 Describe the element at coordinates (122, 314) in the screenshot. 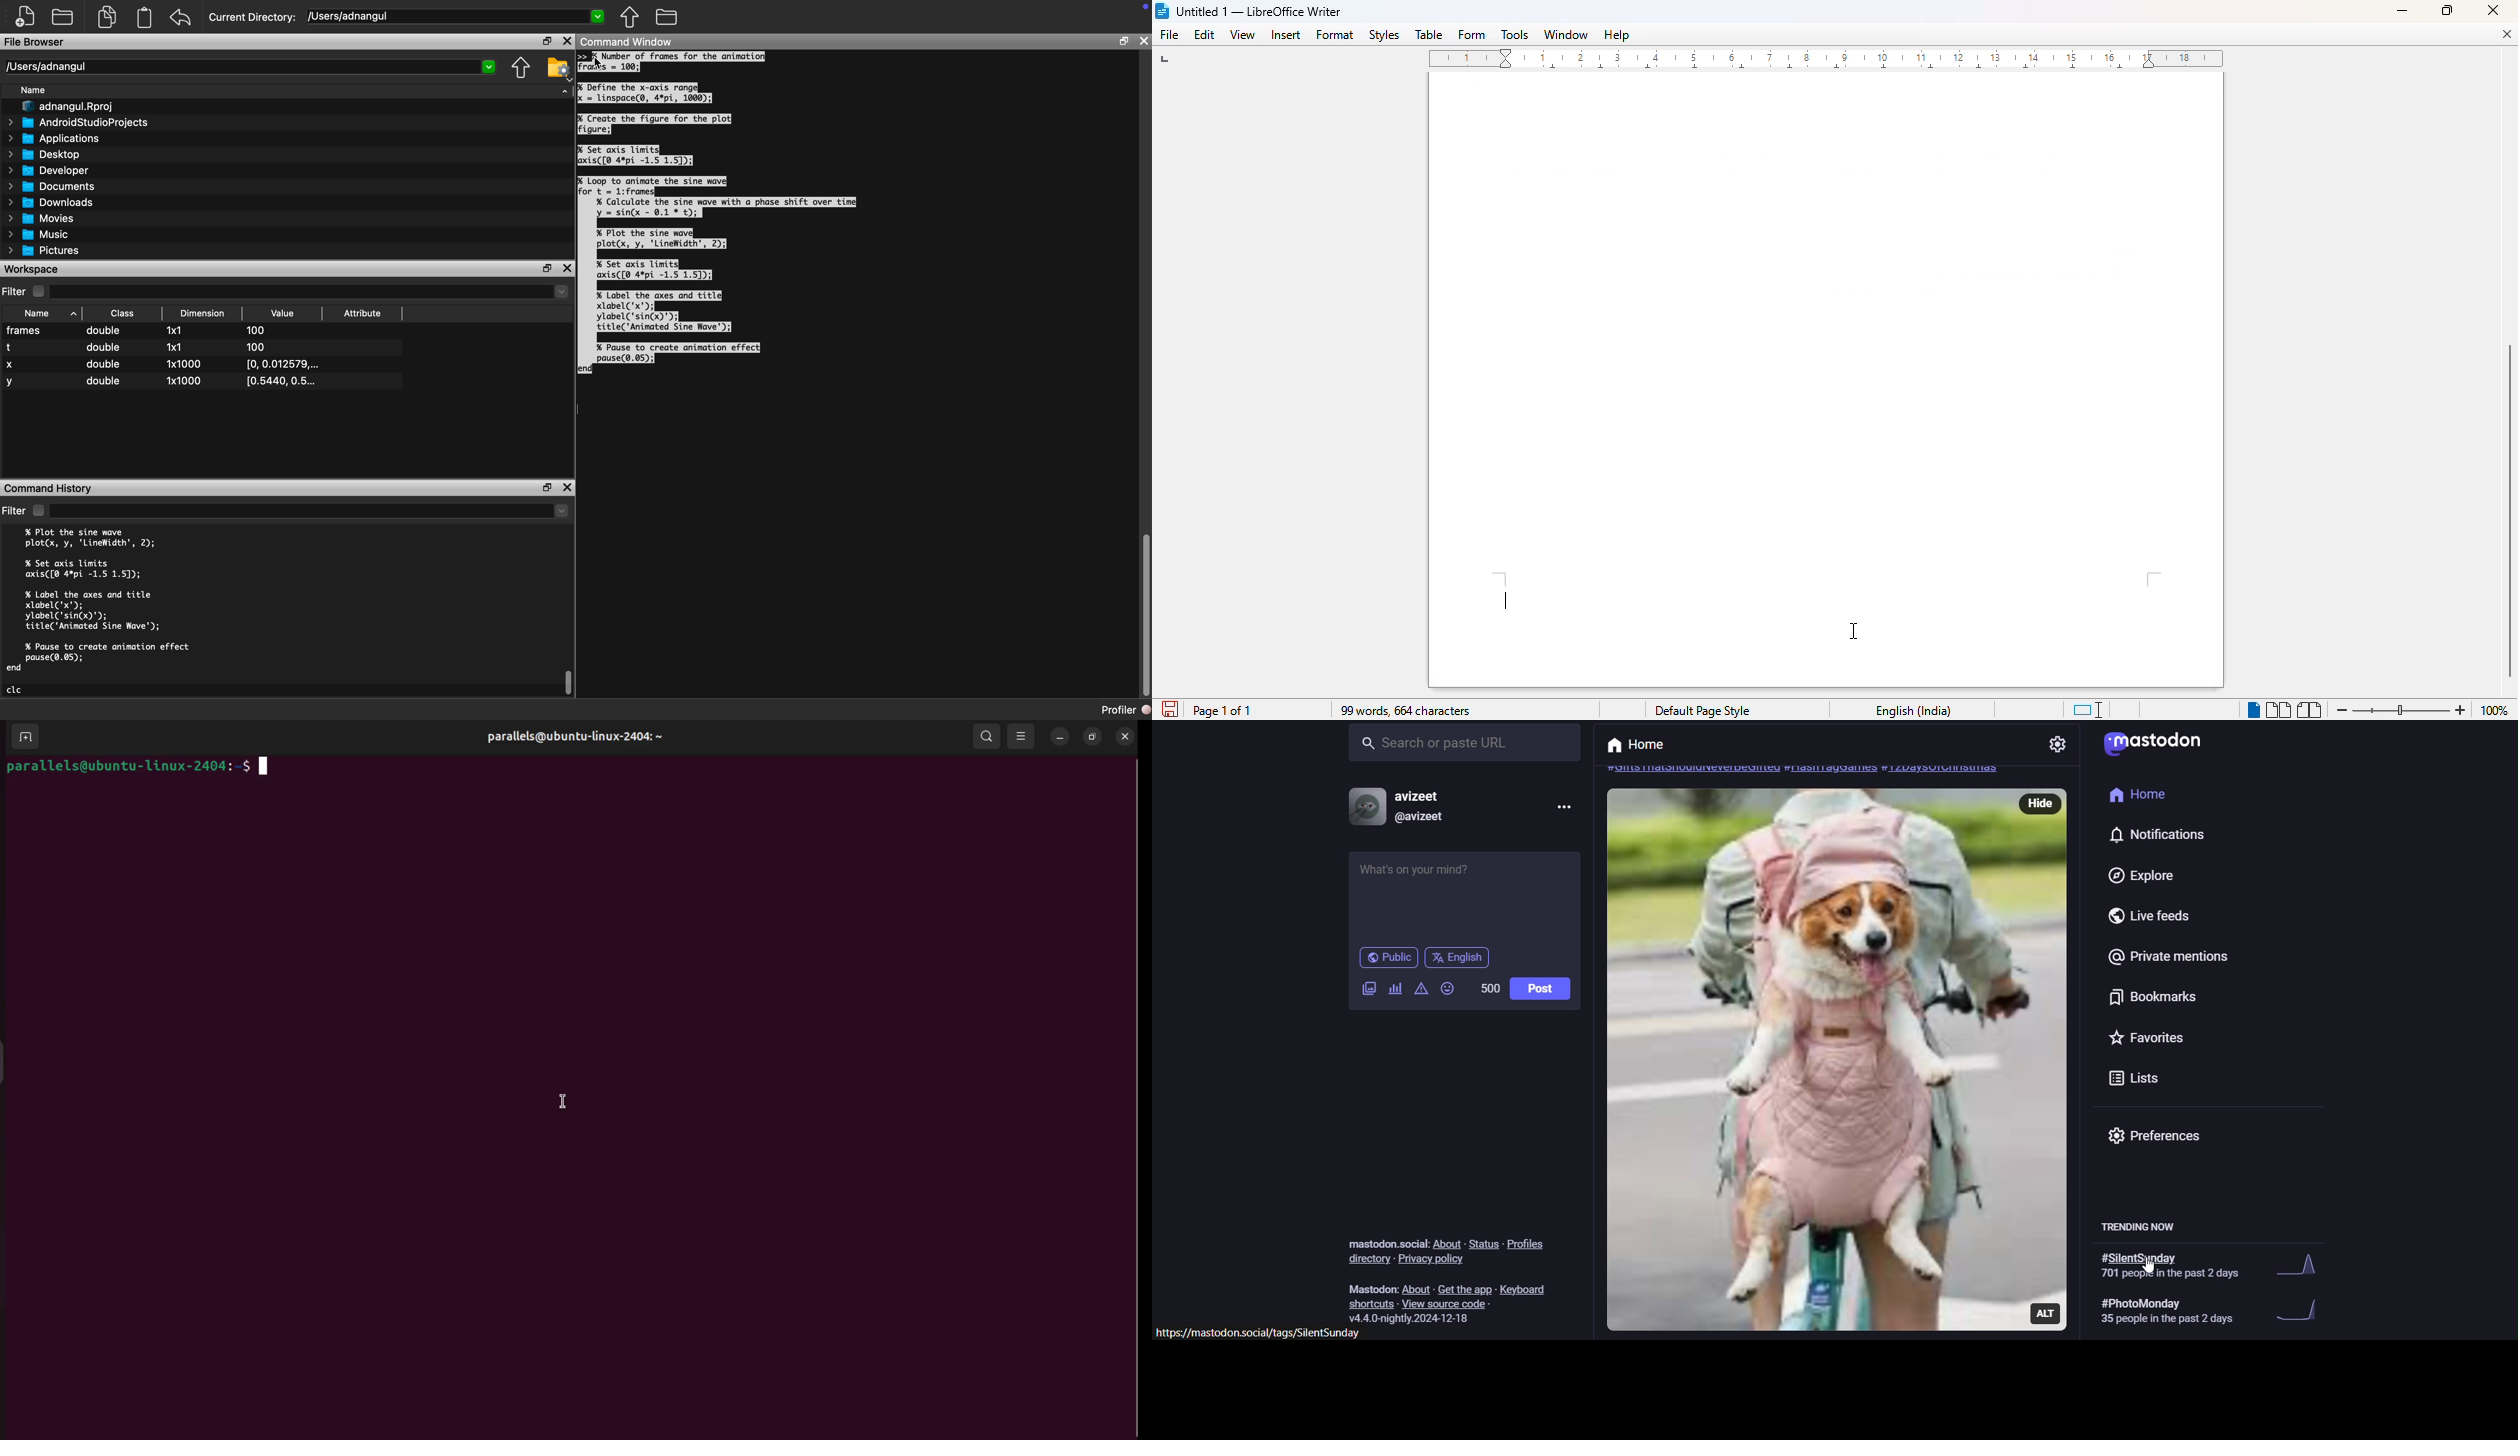

I see `Class` at that location.